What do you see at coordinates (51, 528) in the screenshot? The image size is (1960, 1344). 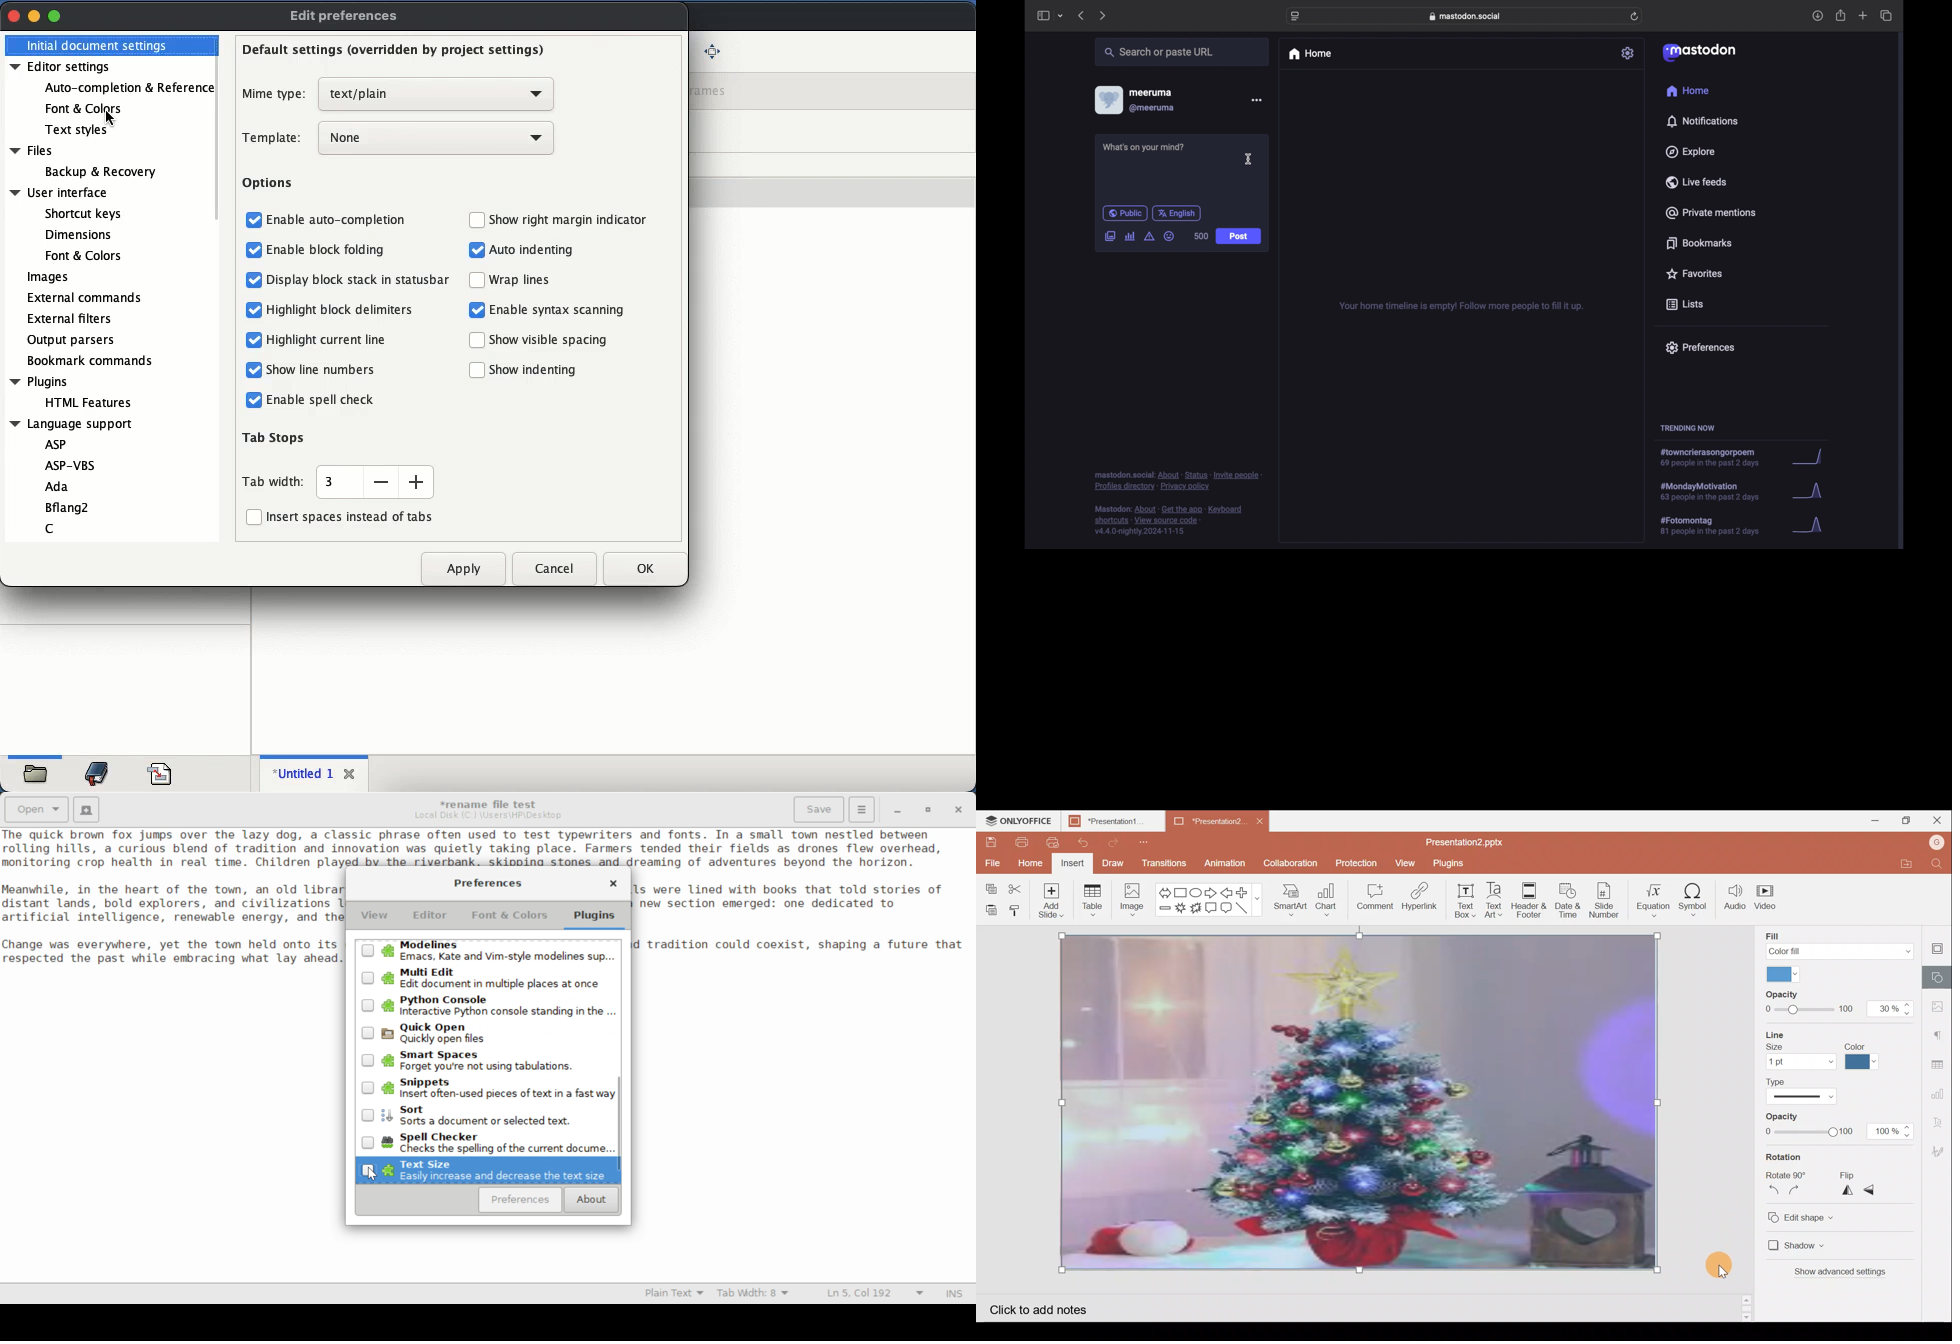 I see `C` at bounding box center [51, 528].